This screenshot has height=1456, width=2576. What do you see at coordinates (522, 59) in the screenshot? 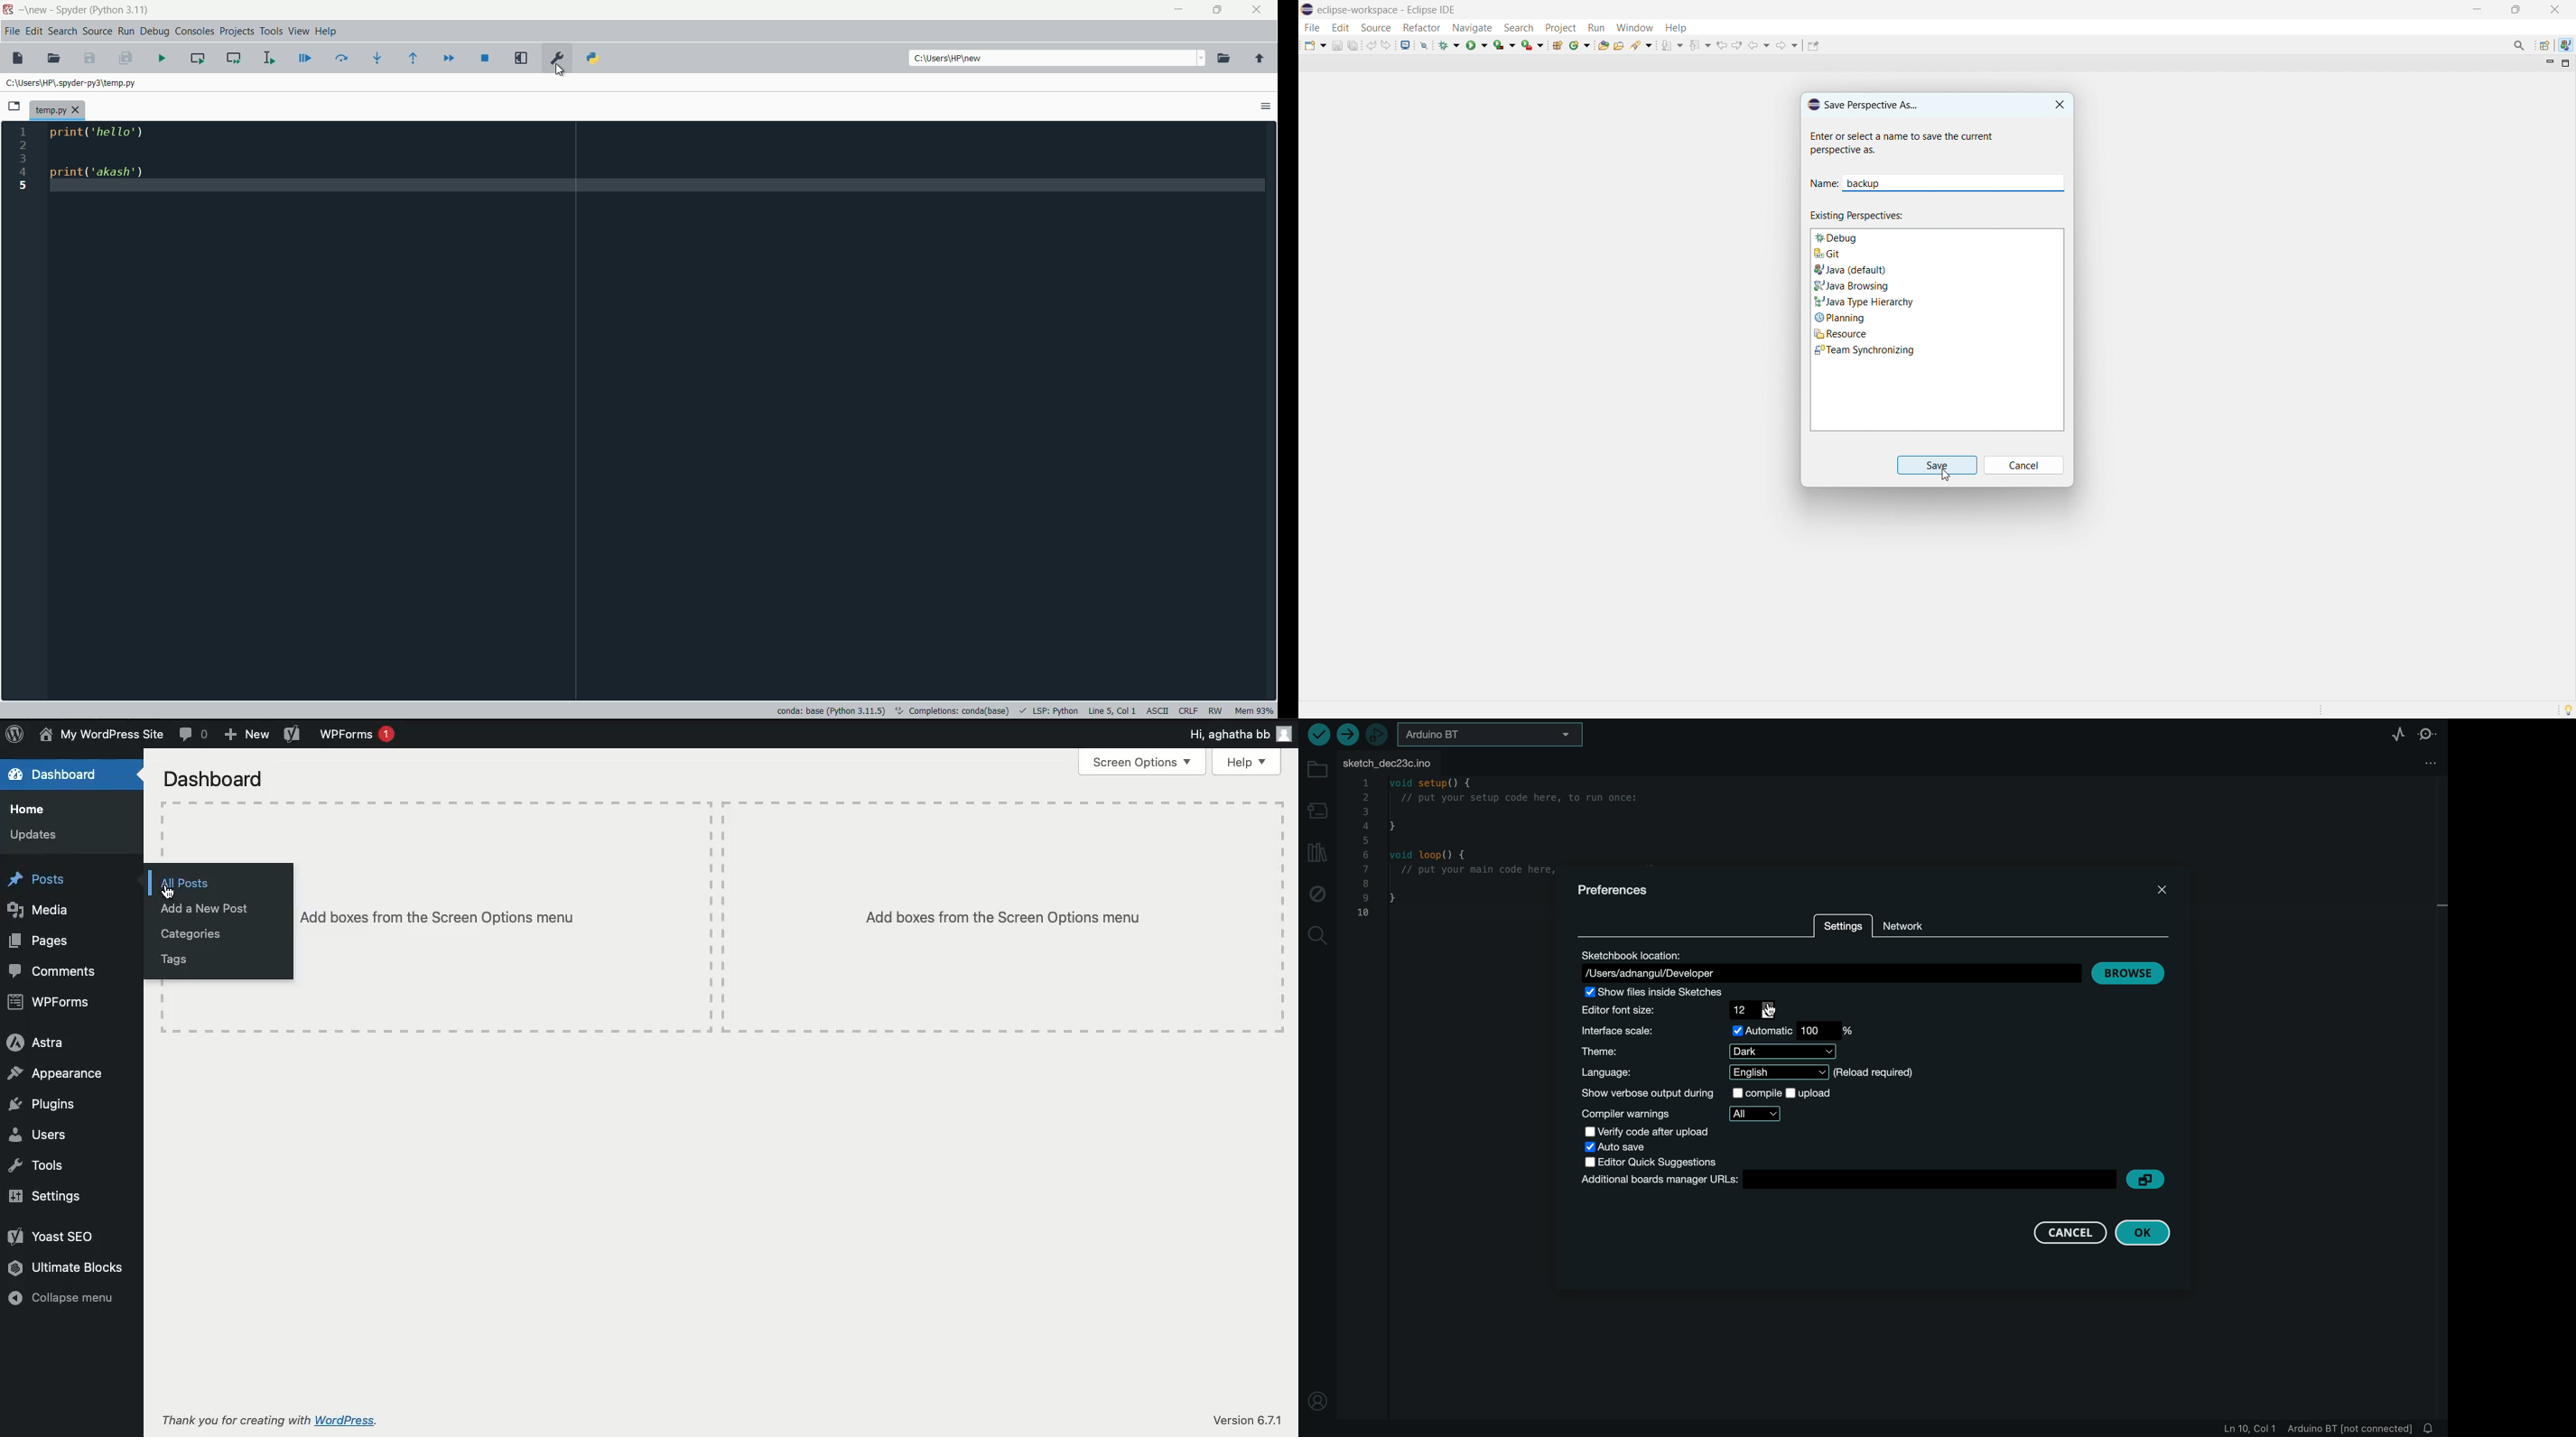
I see `maximize current pane` at bounding box center [522, 59].